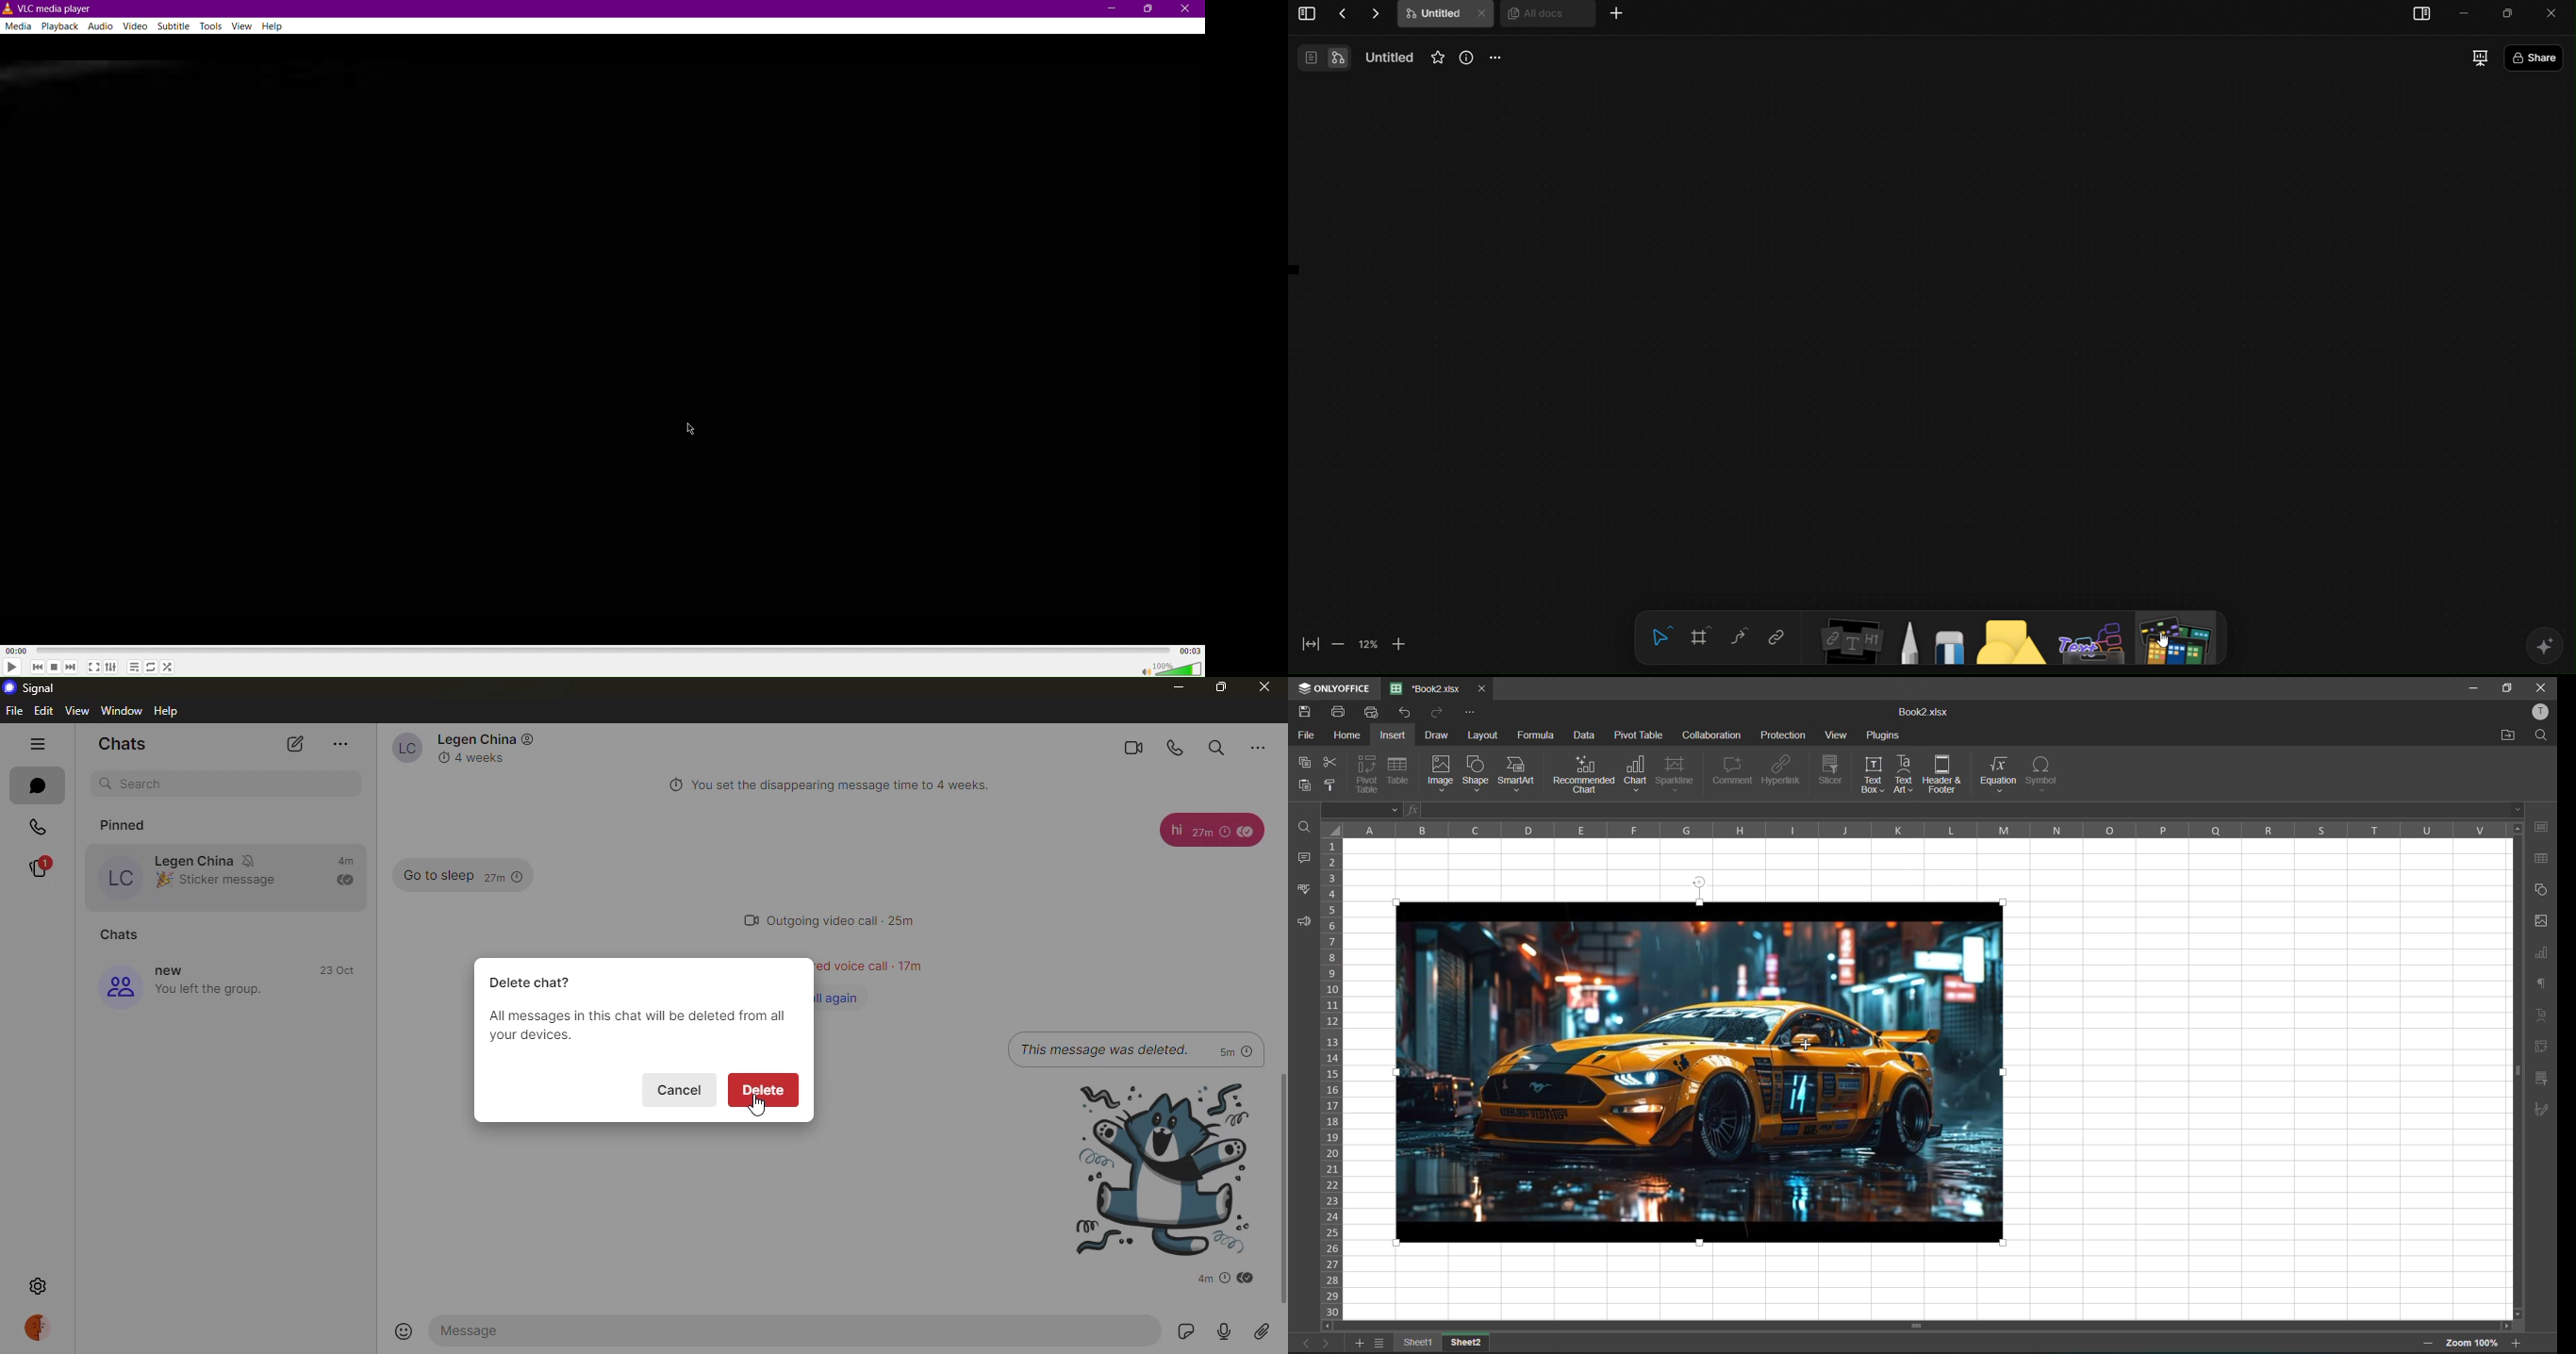  Describe the element at coordinates (2542, 1080) in the screenshot. I see `slicer` at that location.